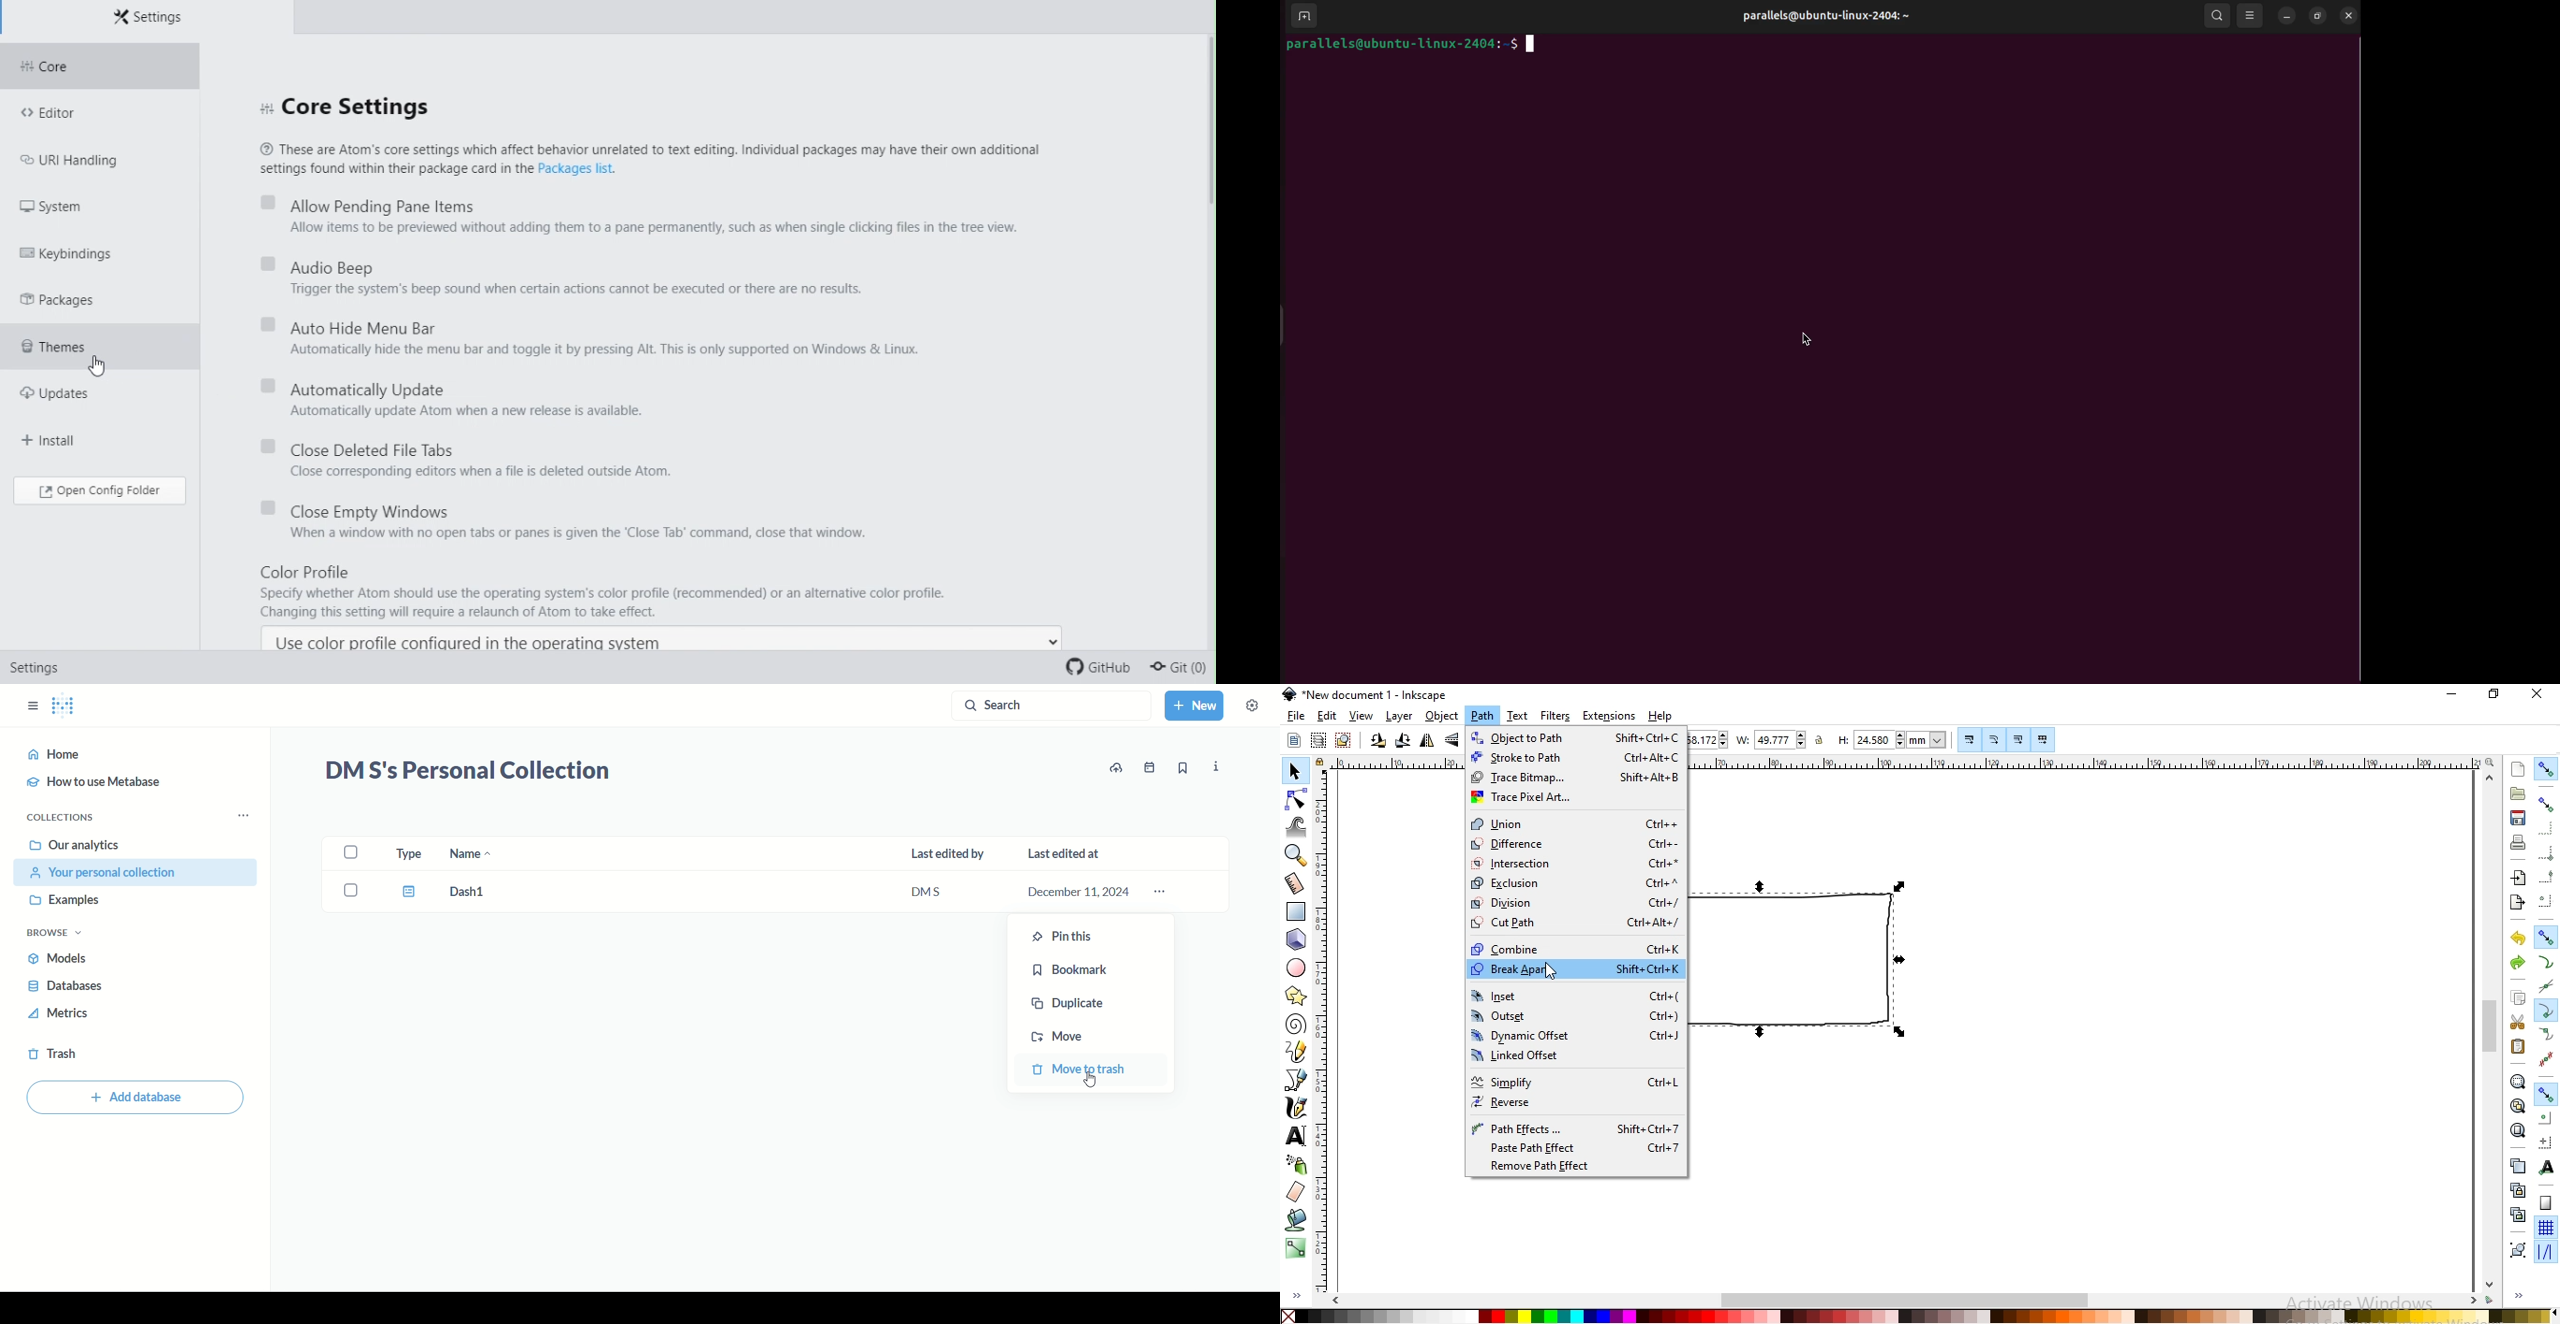 Image resolution: width=2576 pixels, height=1344 pixels. I want to click on collection menu , so click(249, 815).